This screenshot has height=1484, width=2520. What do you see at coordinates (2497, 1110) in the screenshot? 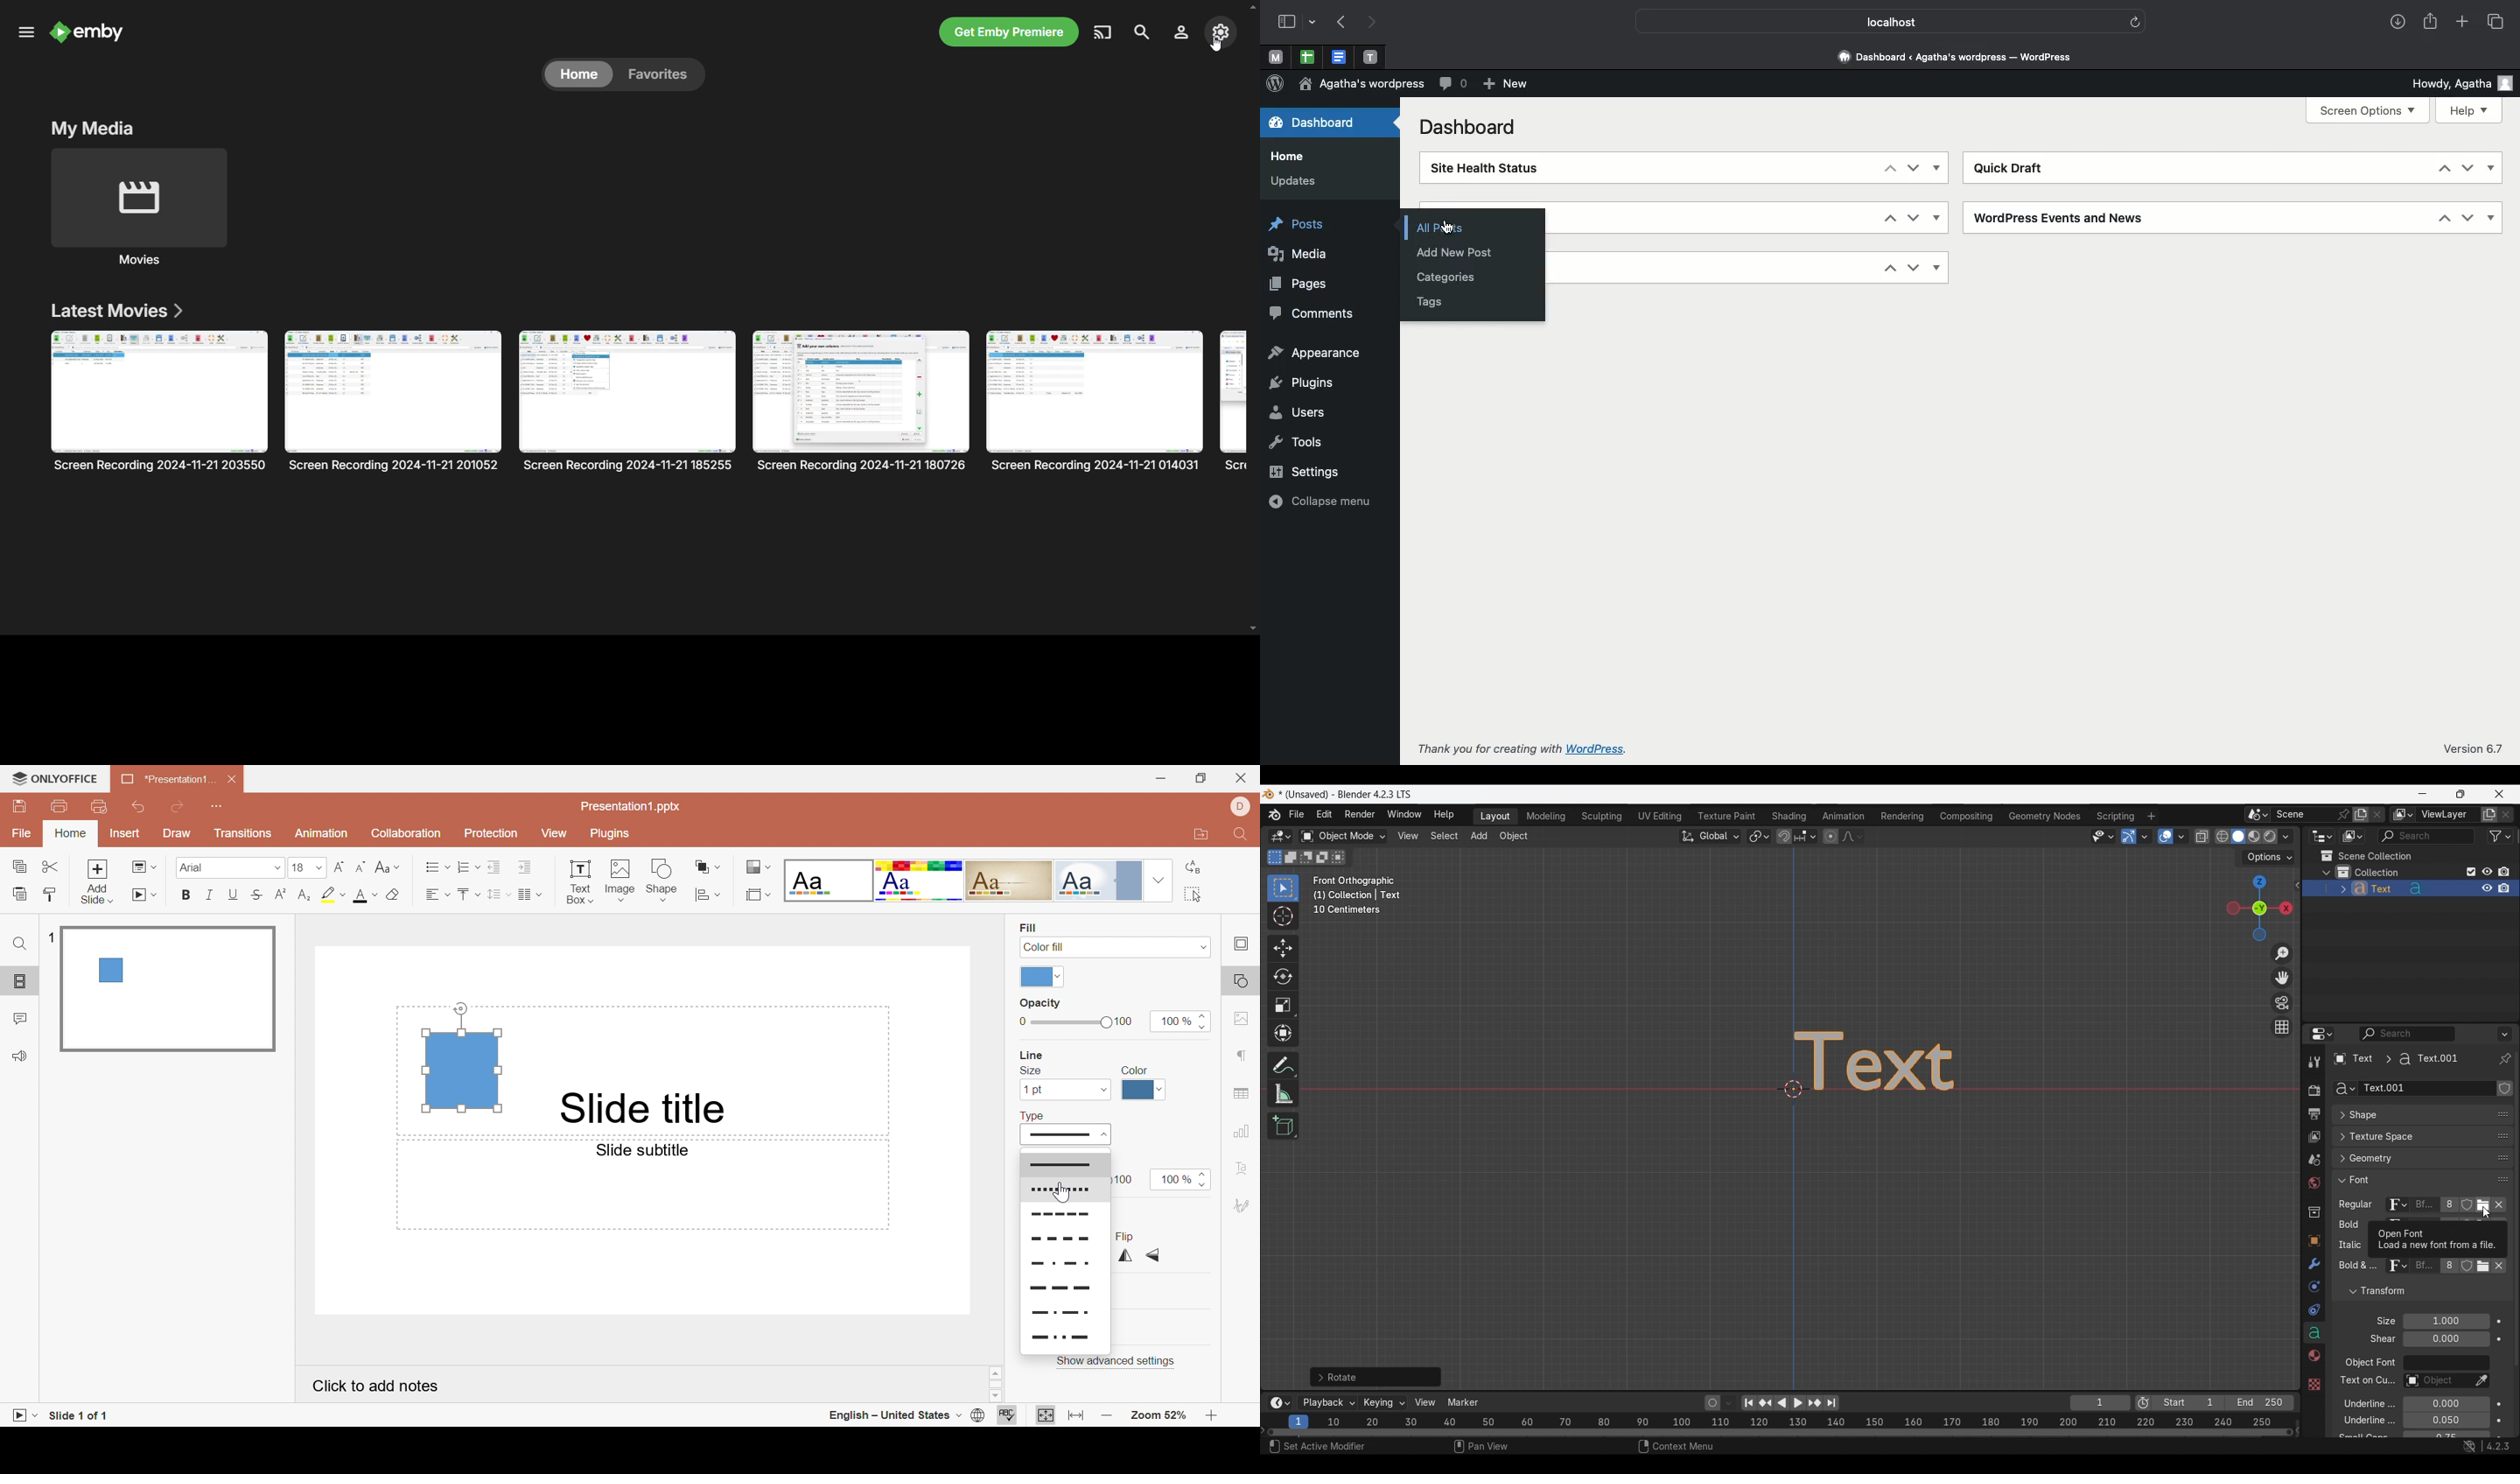
I see `Eyedropper data-block` at bounding box center [2497, 1110].